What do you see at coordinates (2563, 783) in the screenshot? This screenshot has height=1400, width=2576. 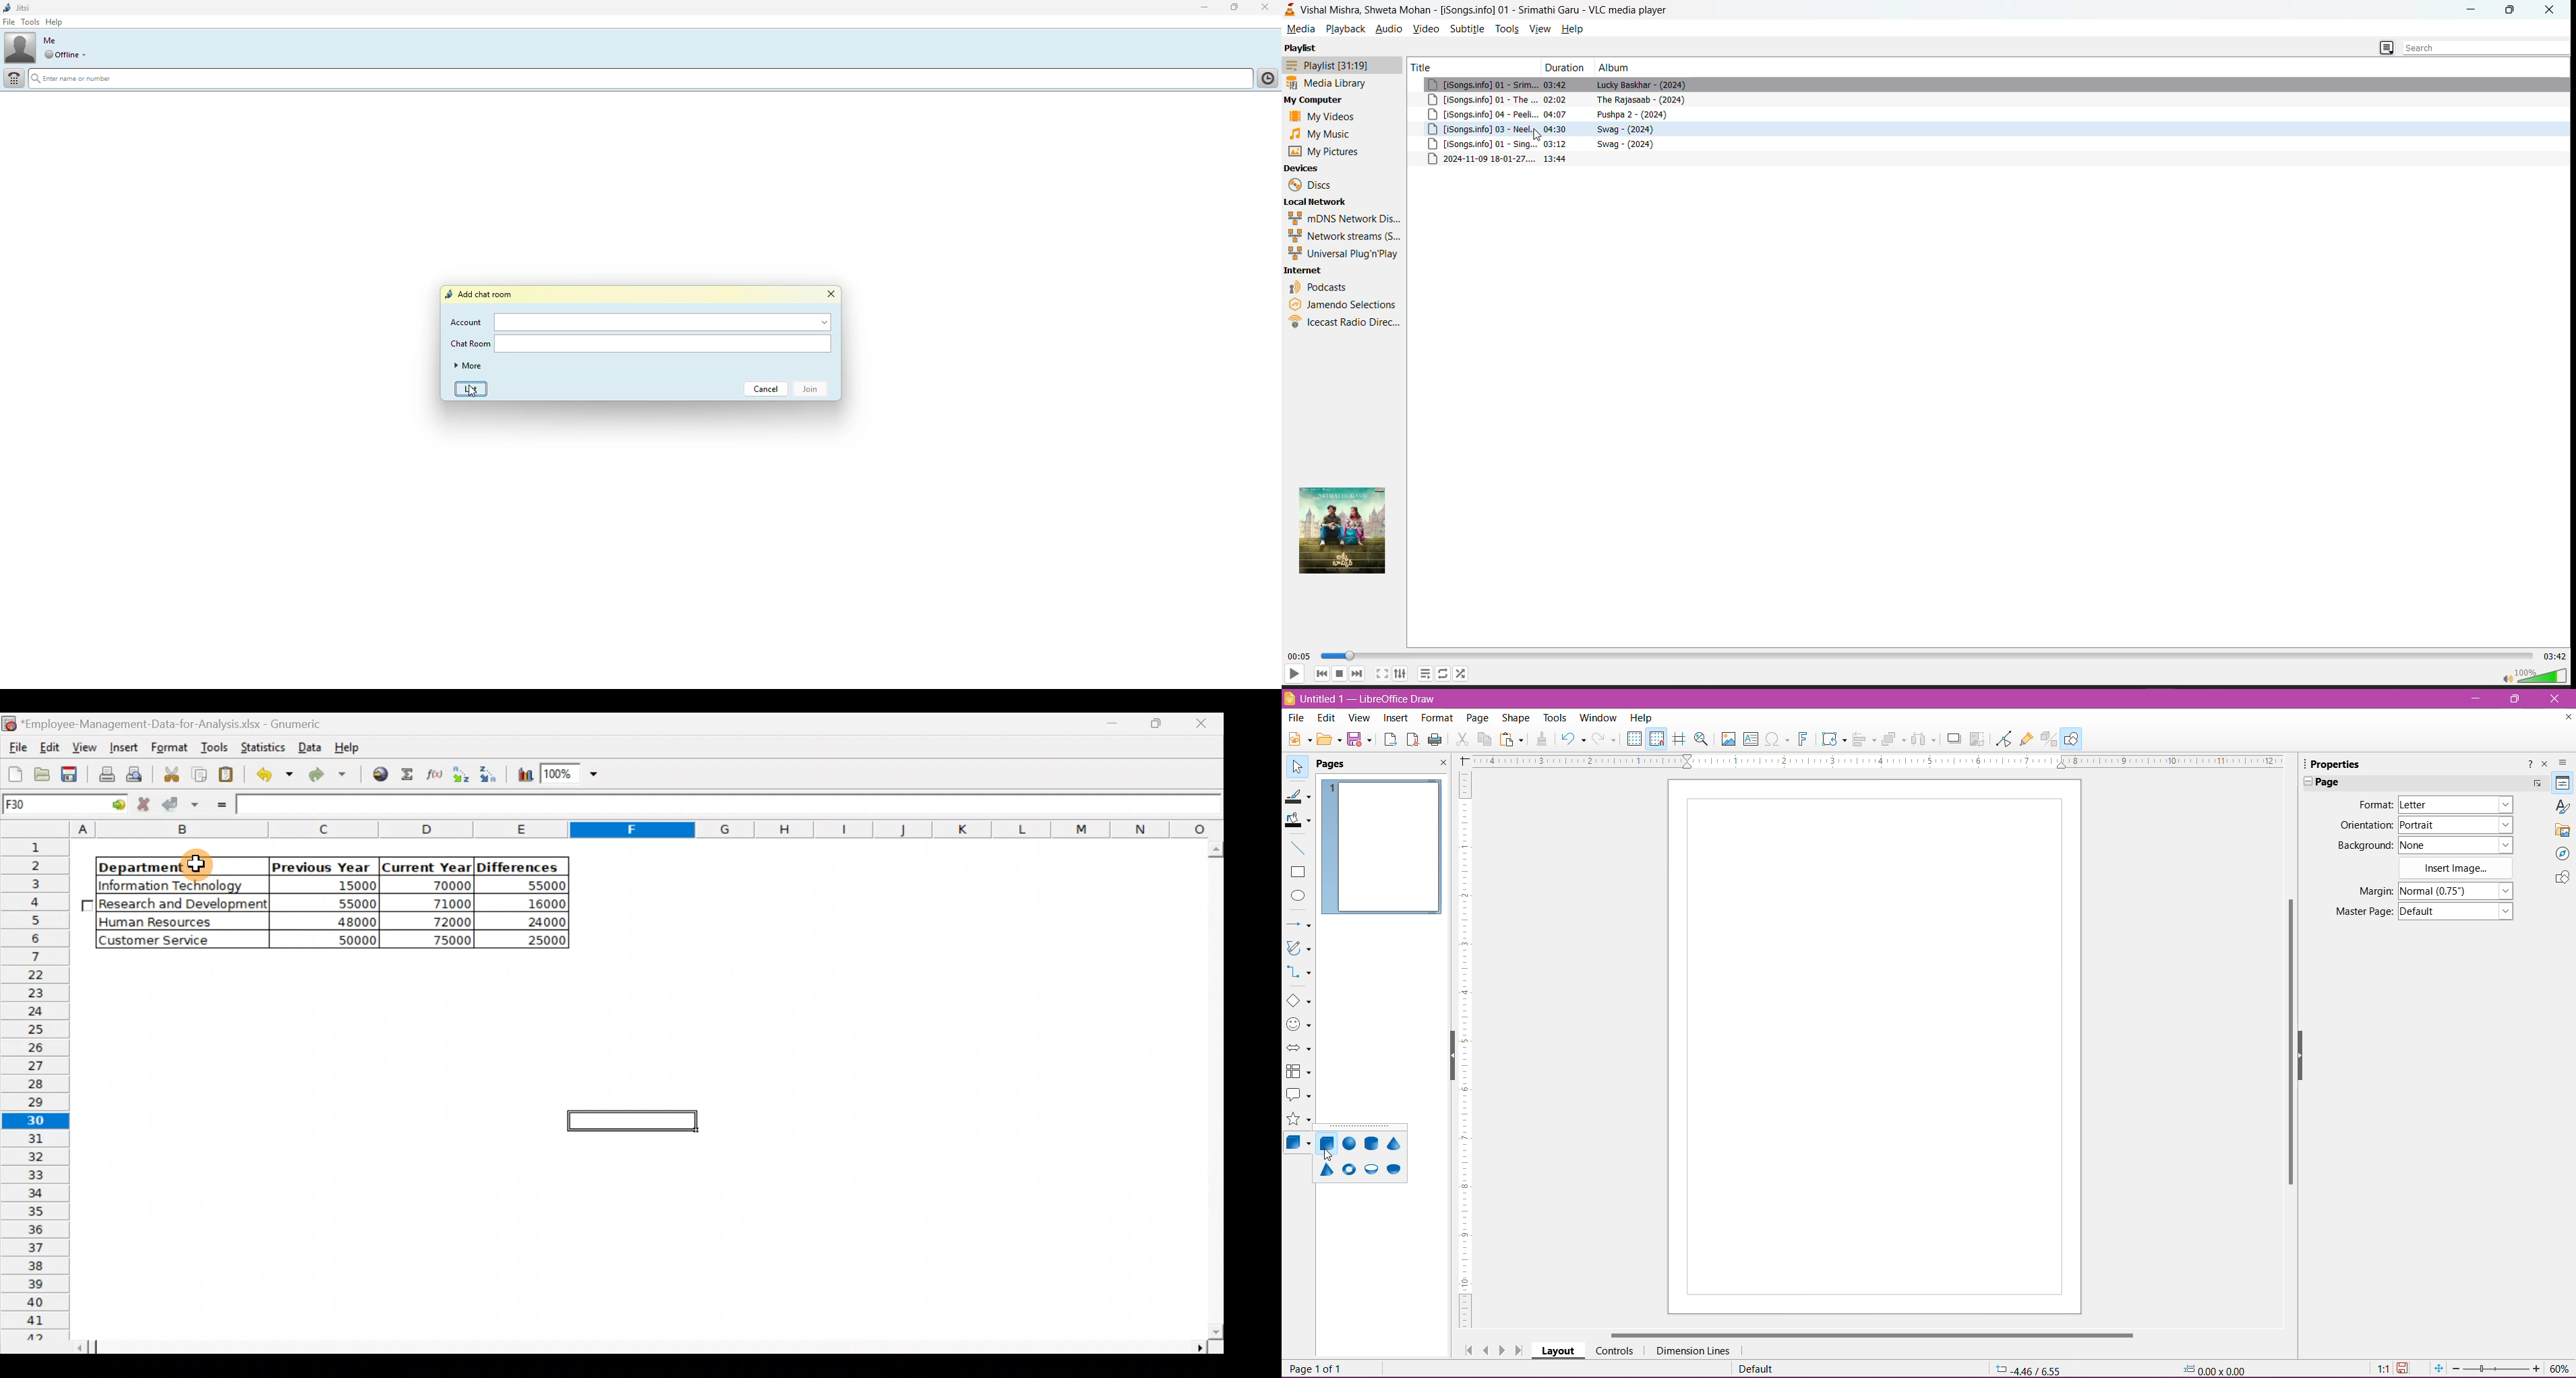 I see `Properties` at bounding box center [2563, 783].